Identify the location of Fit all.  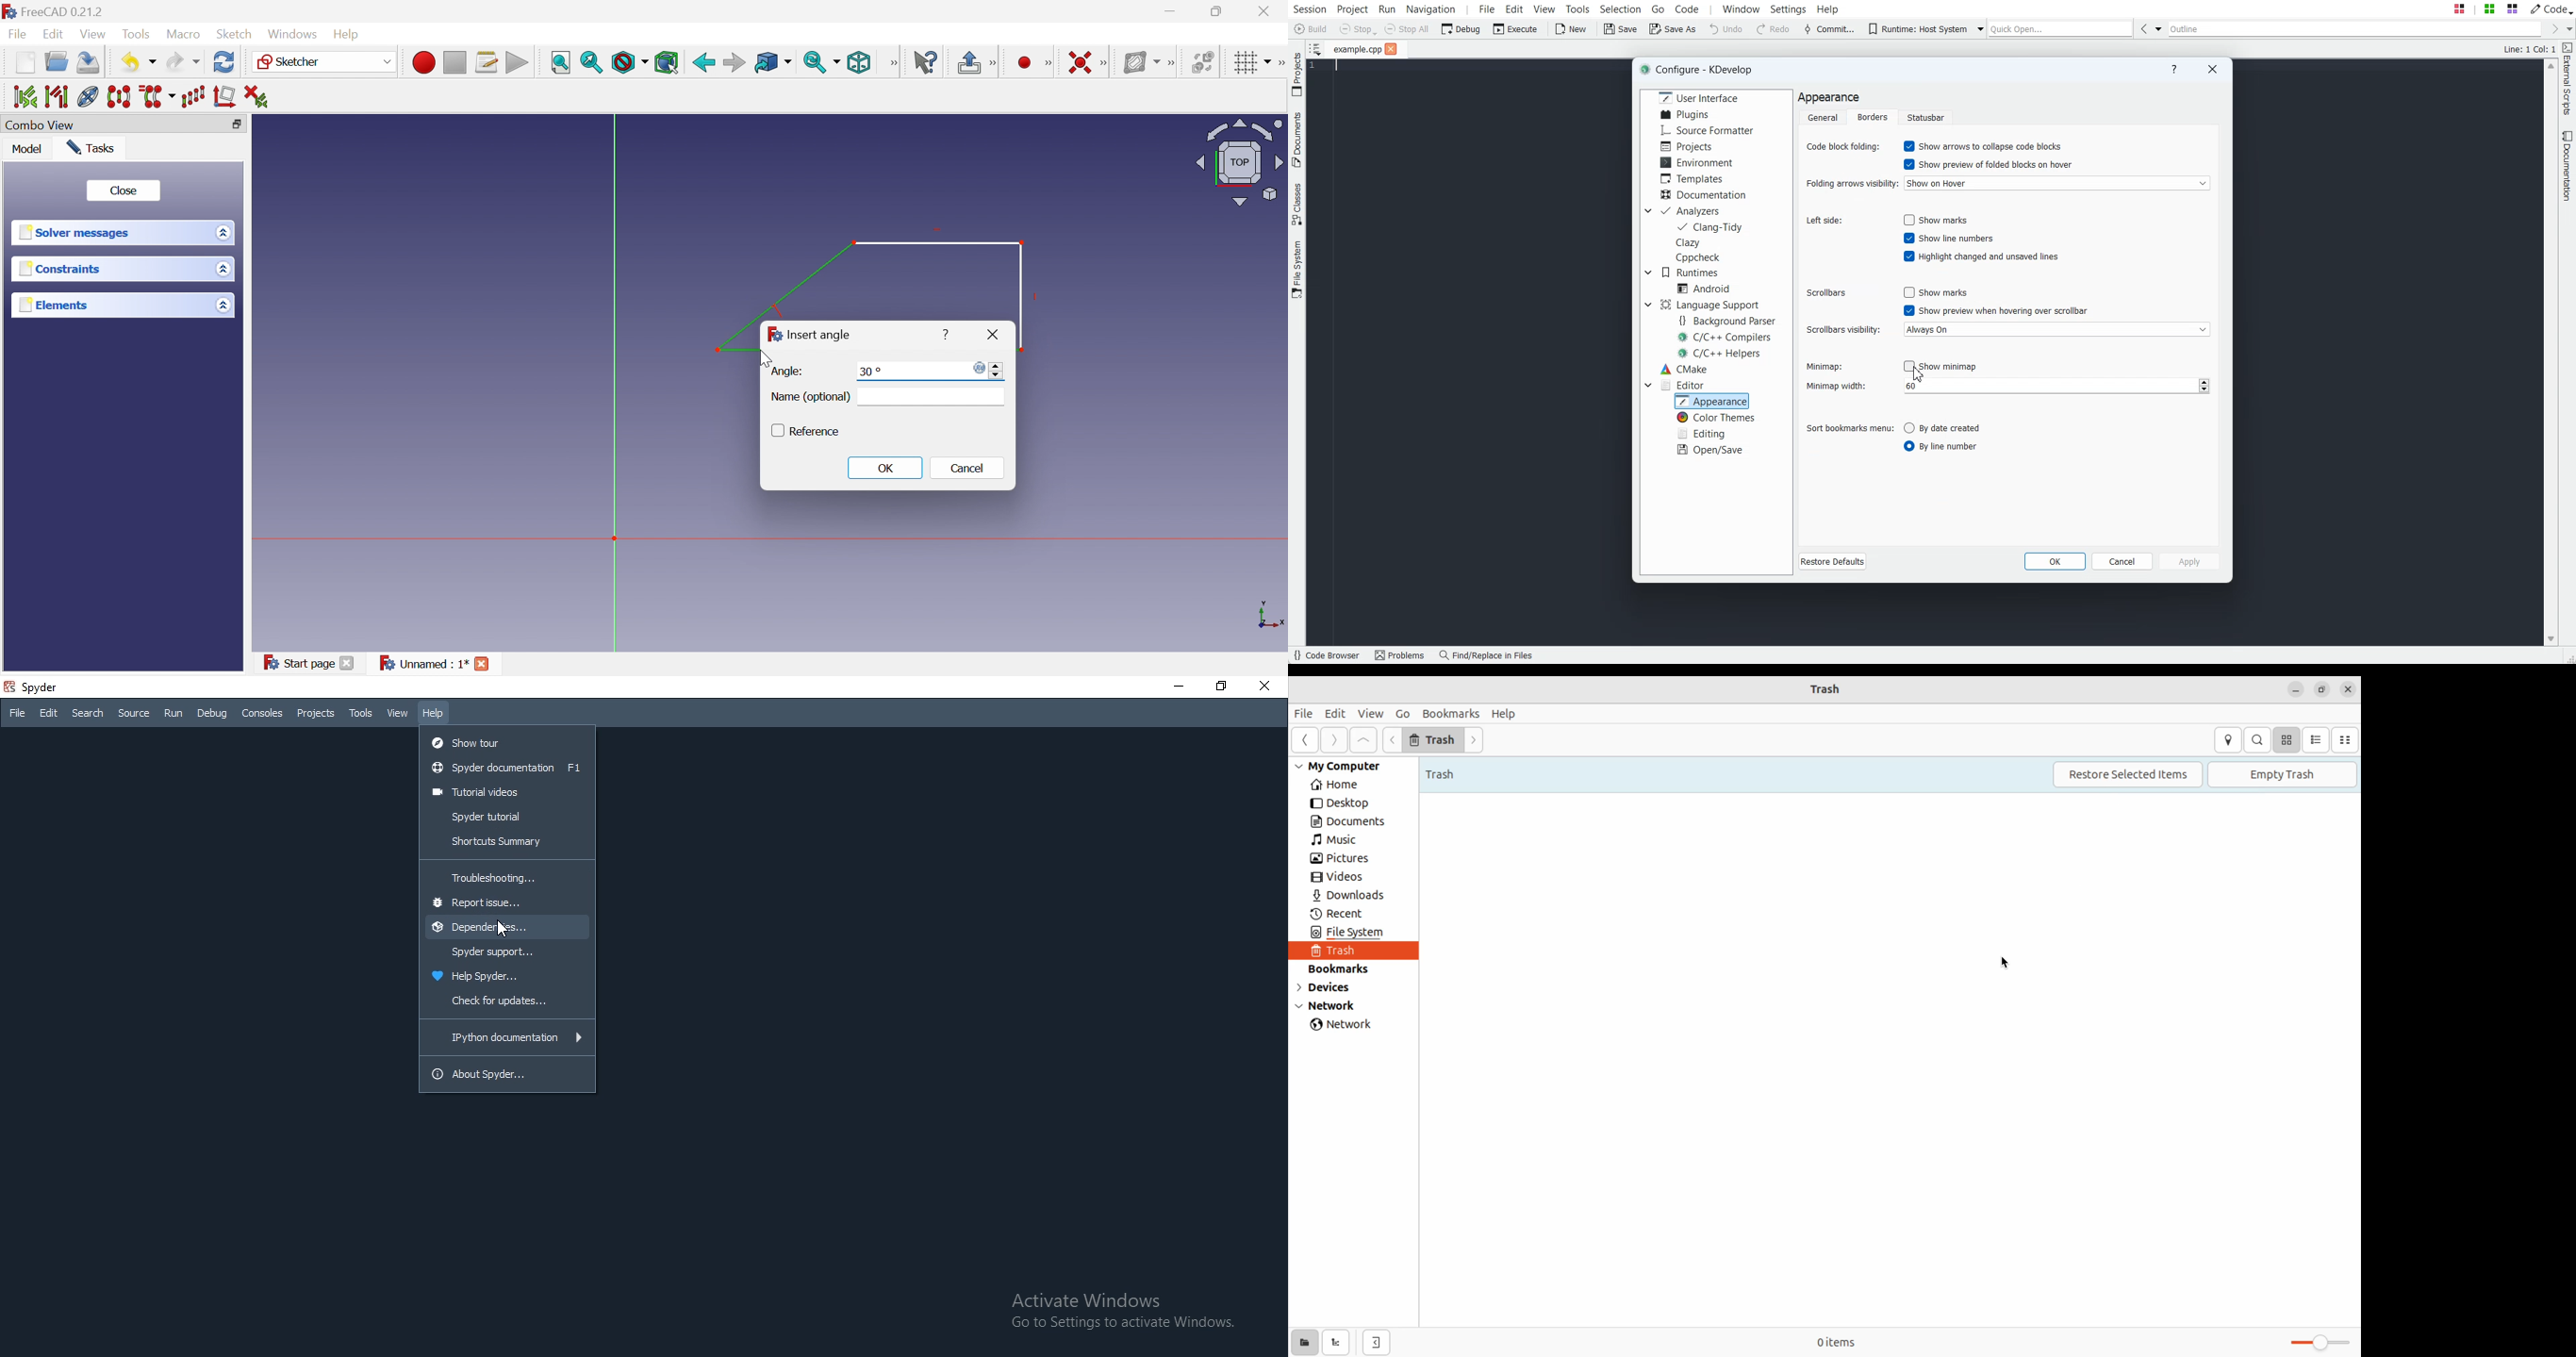
(561, 61).